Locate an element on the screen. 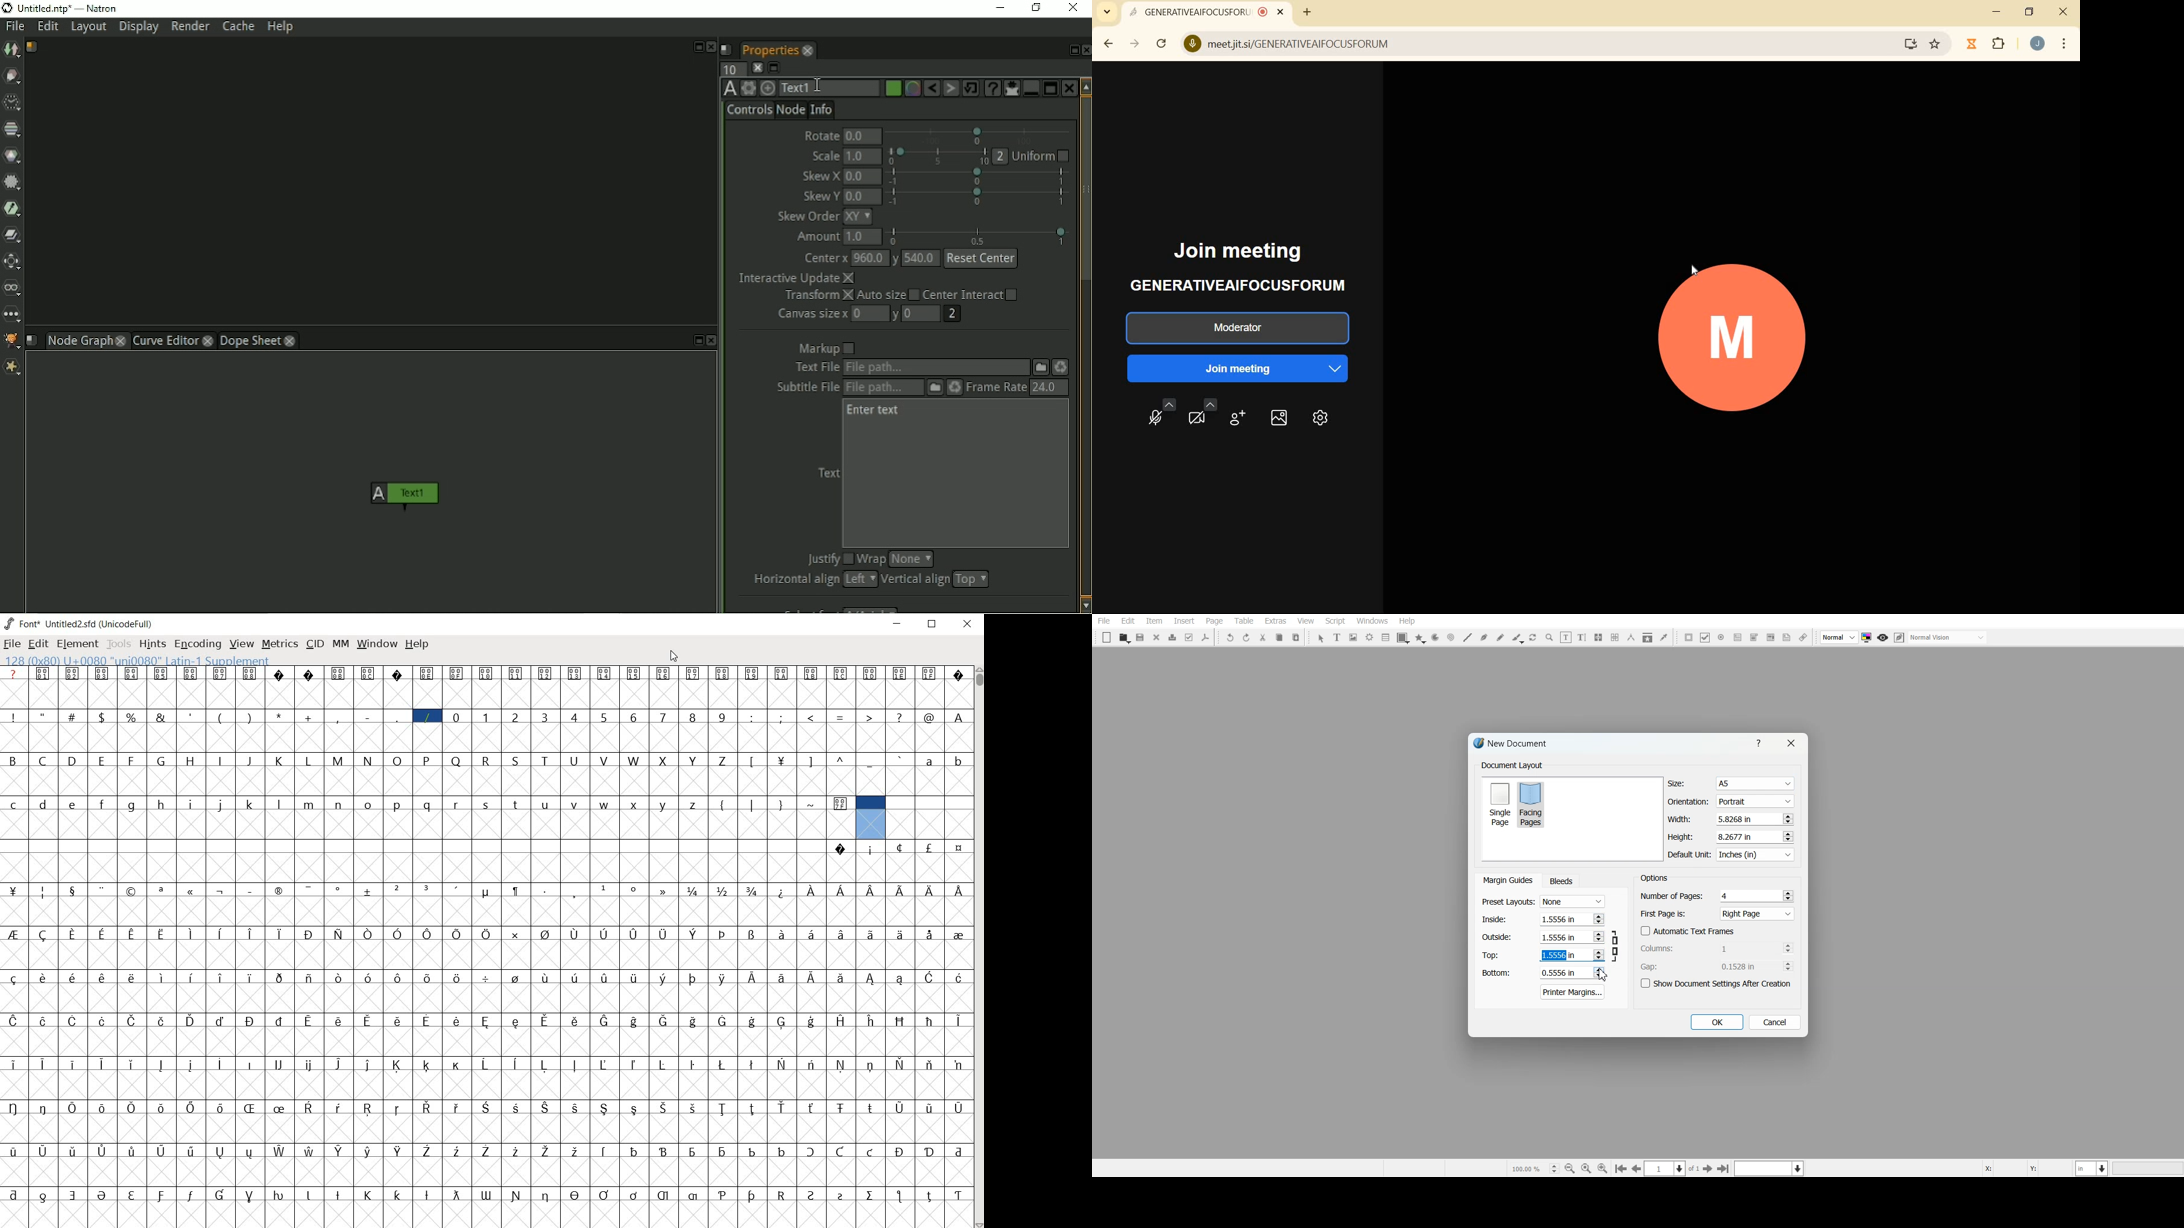  Symbol is located at coordinates (546, 935).